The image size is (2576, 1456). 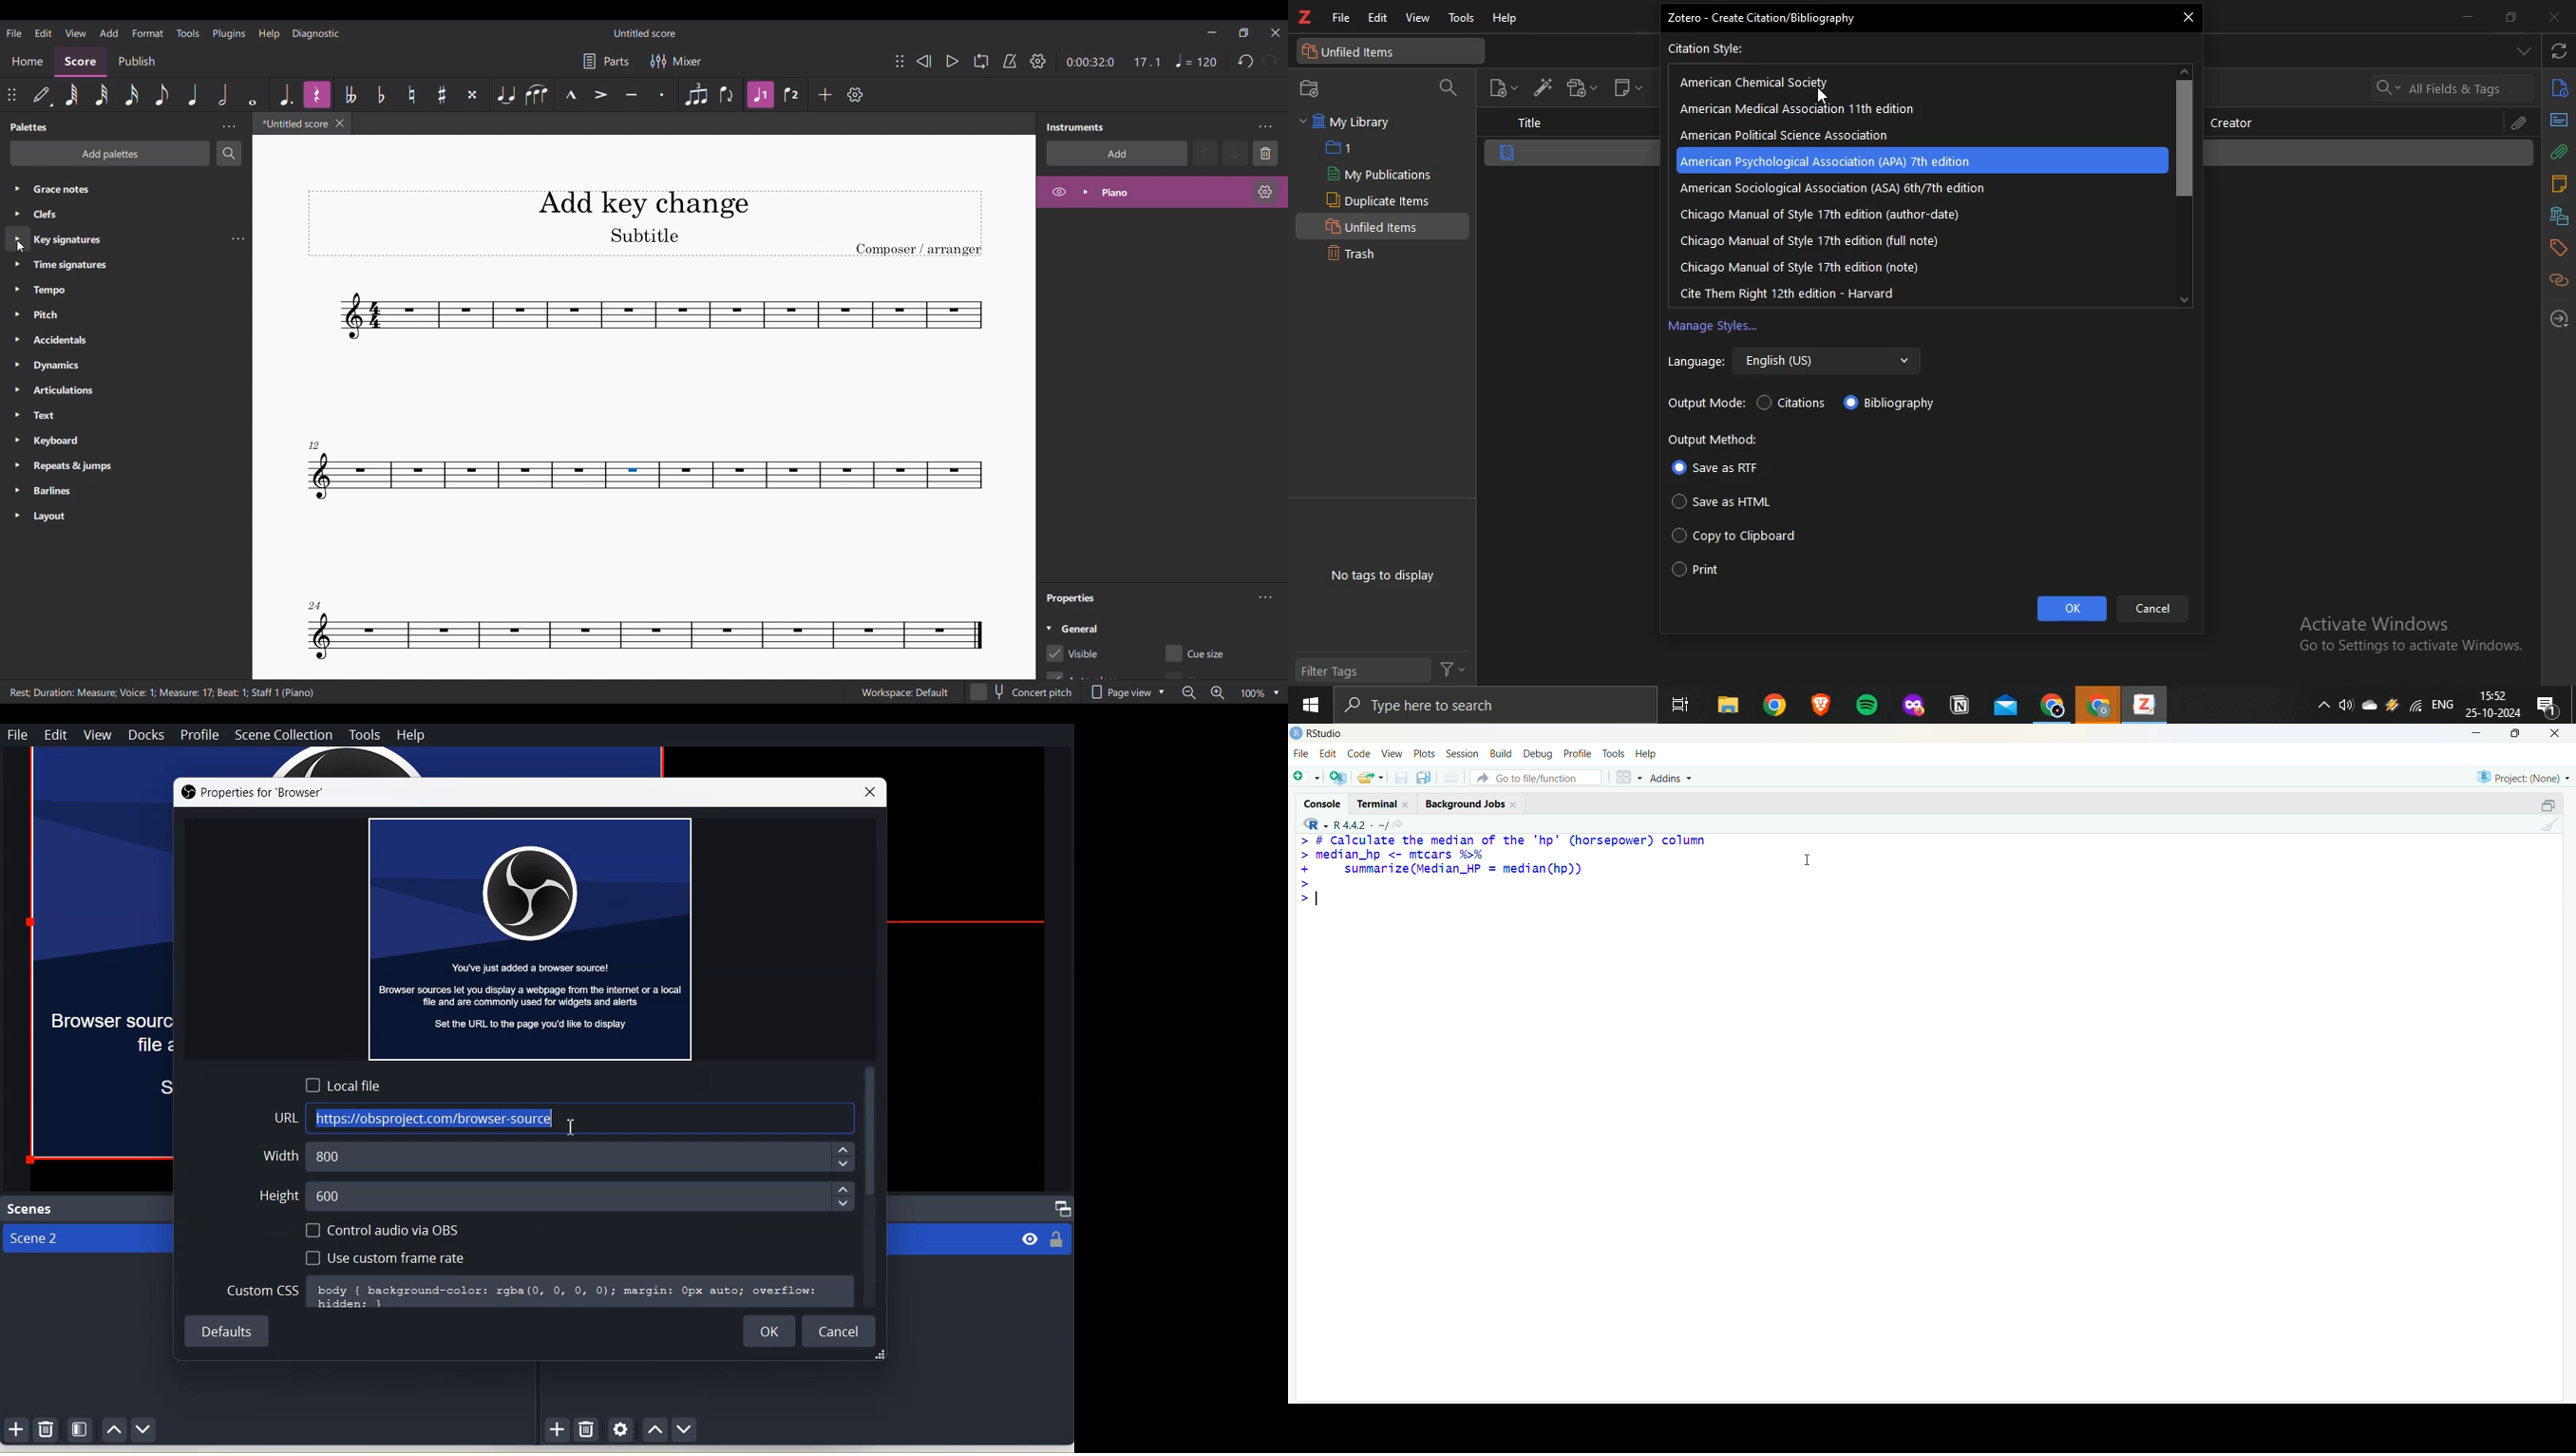 I want to click on Close interface, so click(x=1275, y=33).